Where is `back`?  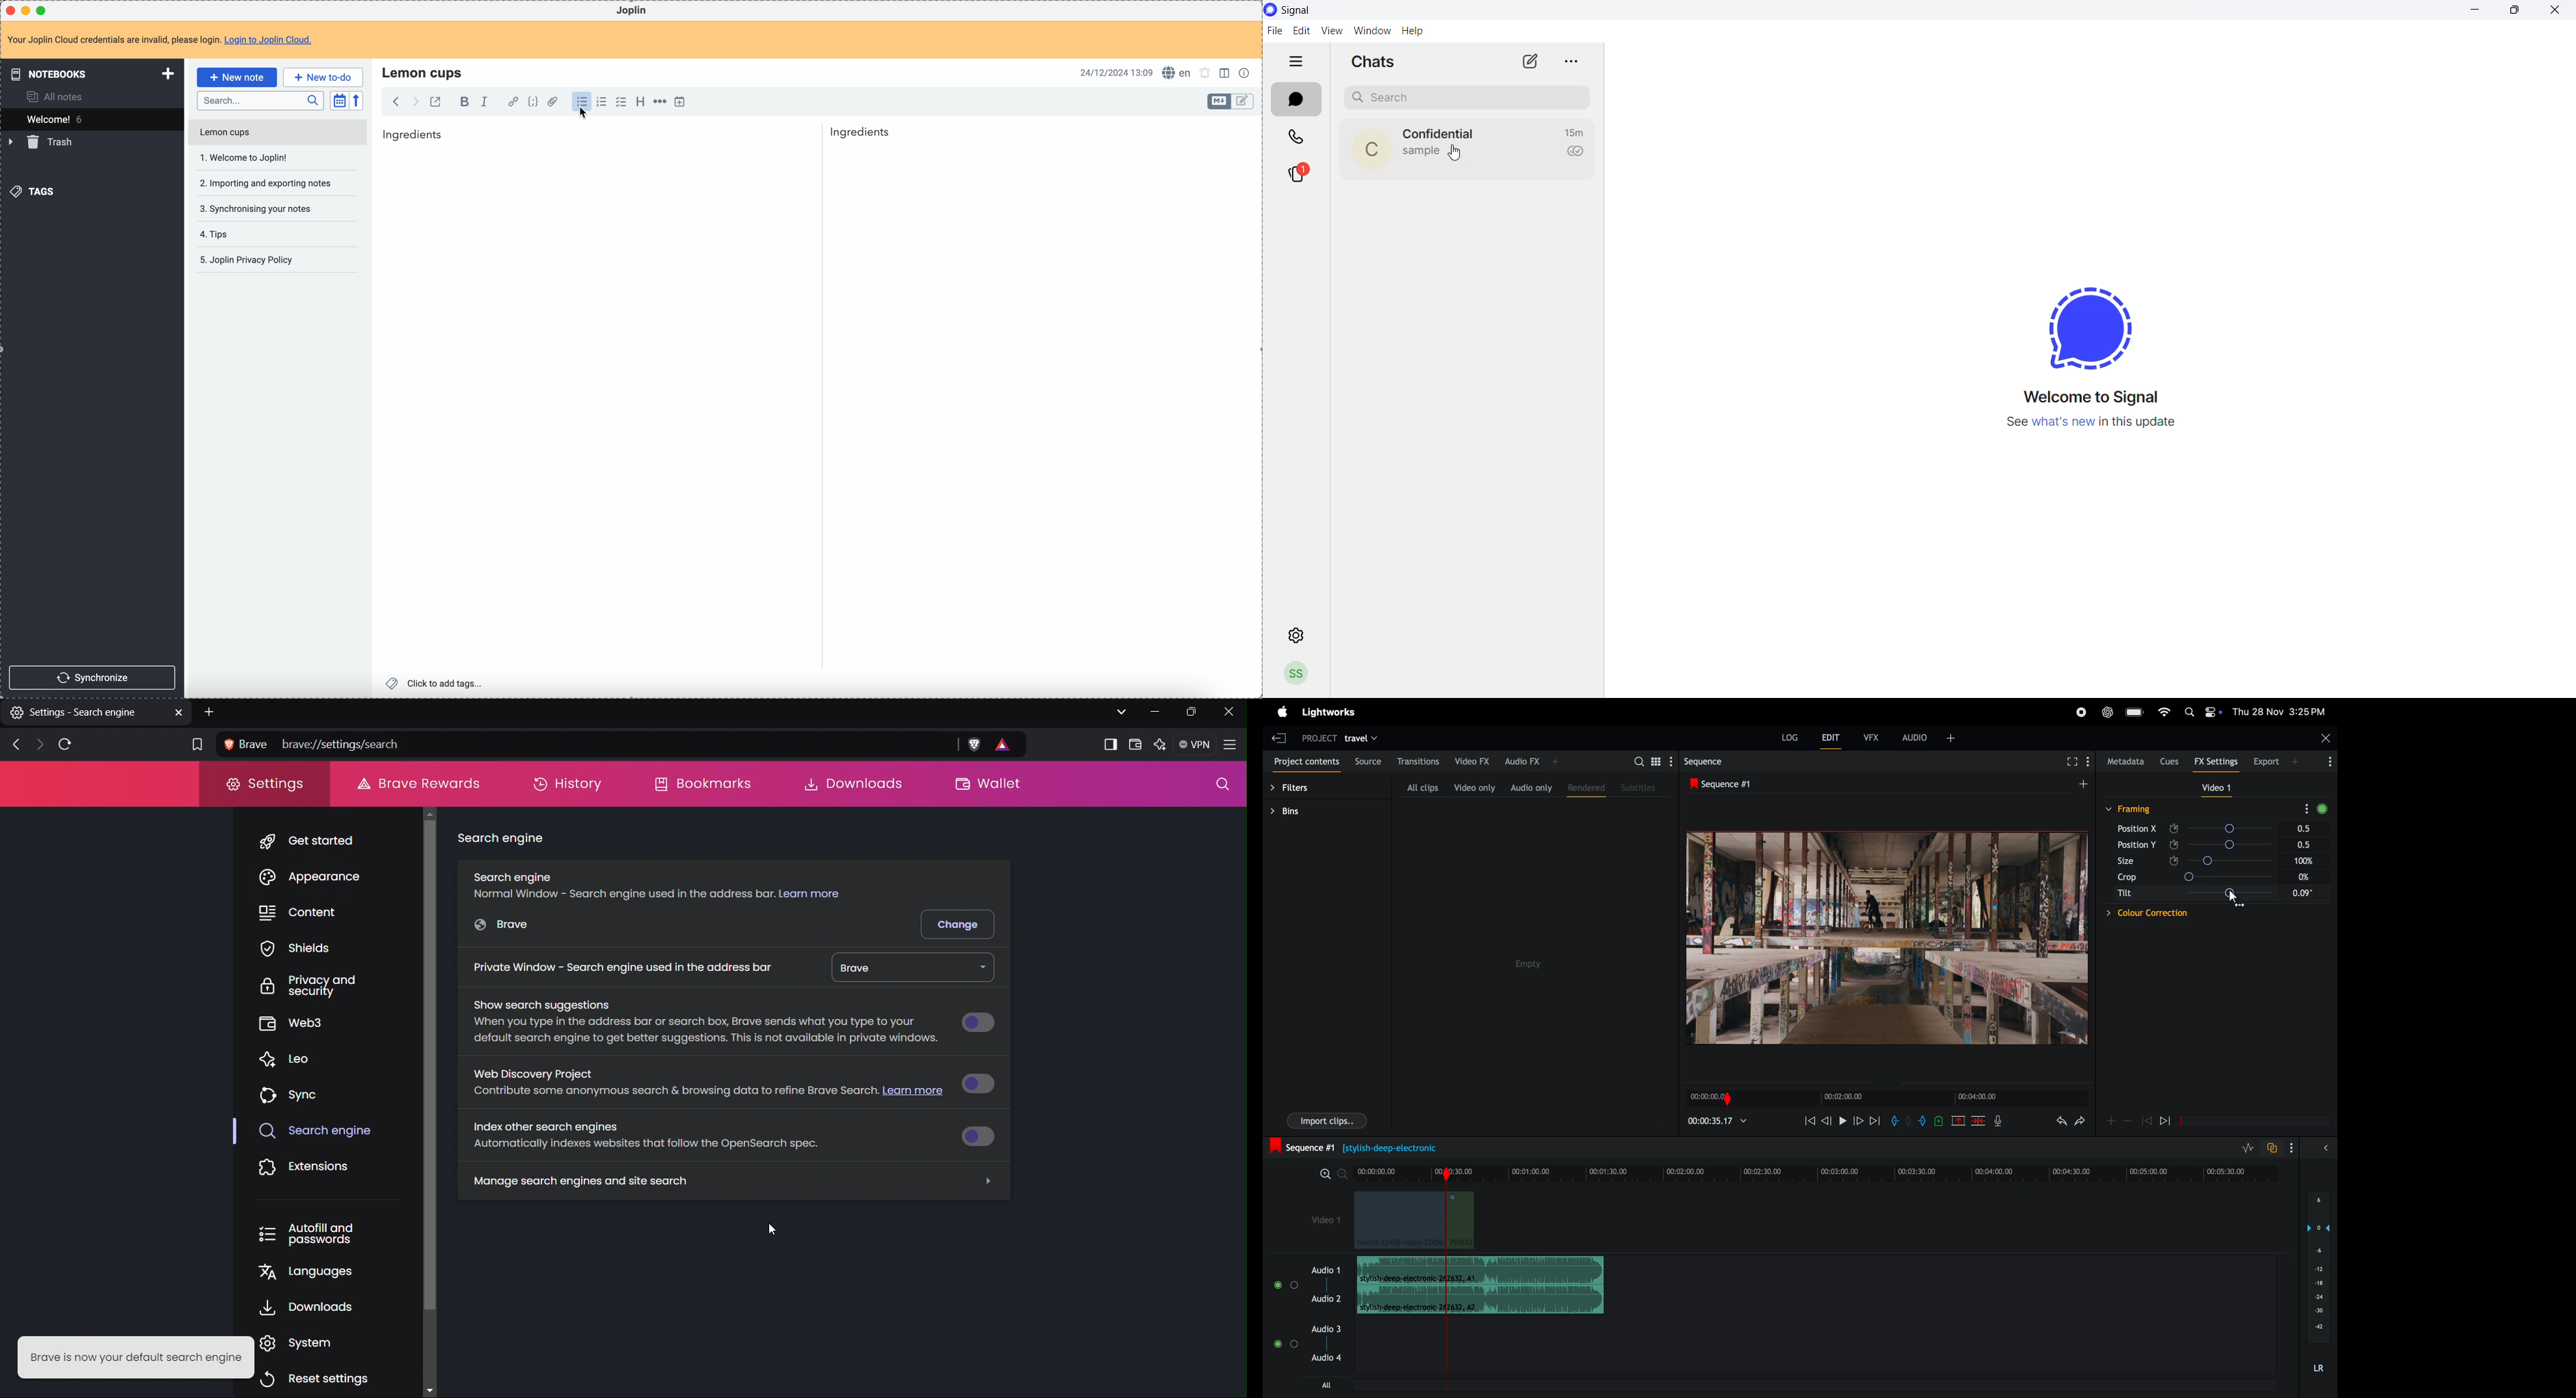 back is located at coordinates (395, 102).